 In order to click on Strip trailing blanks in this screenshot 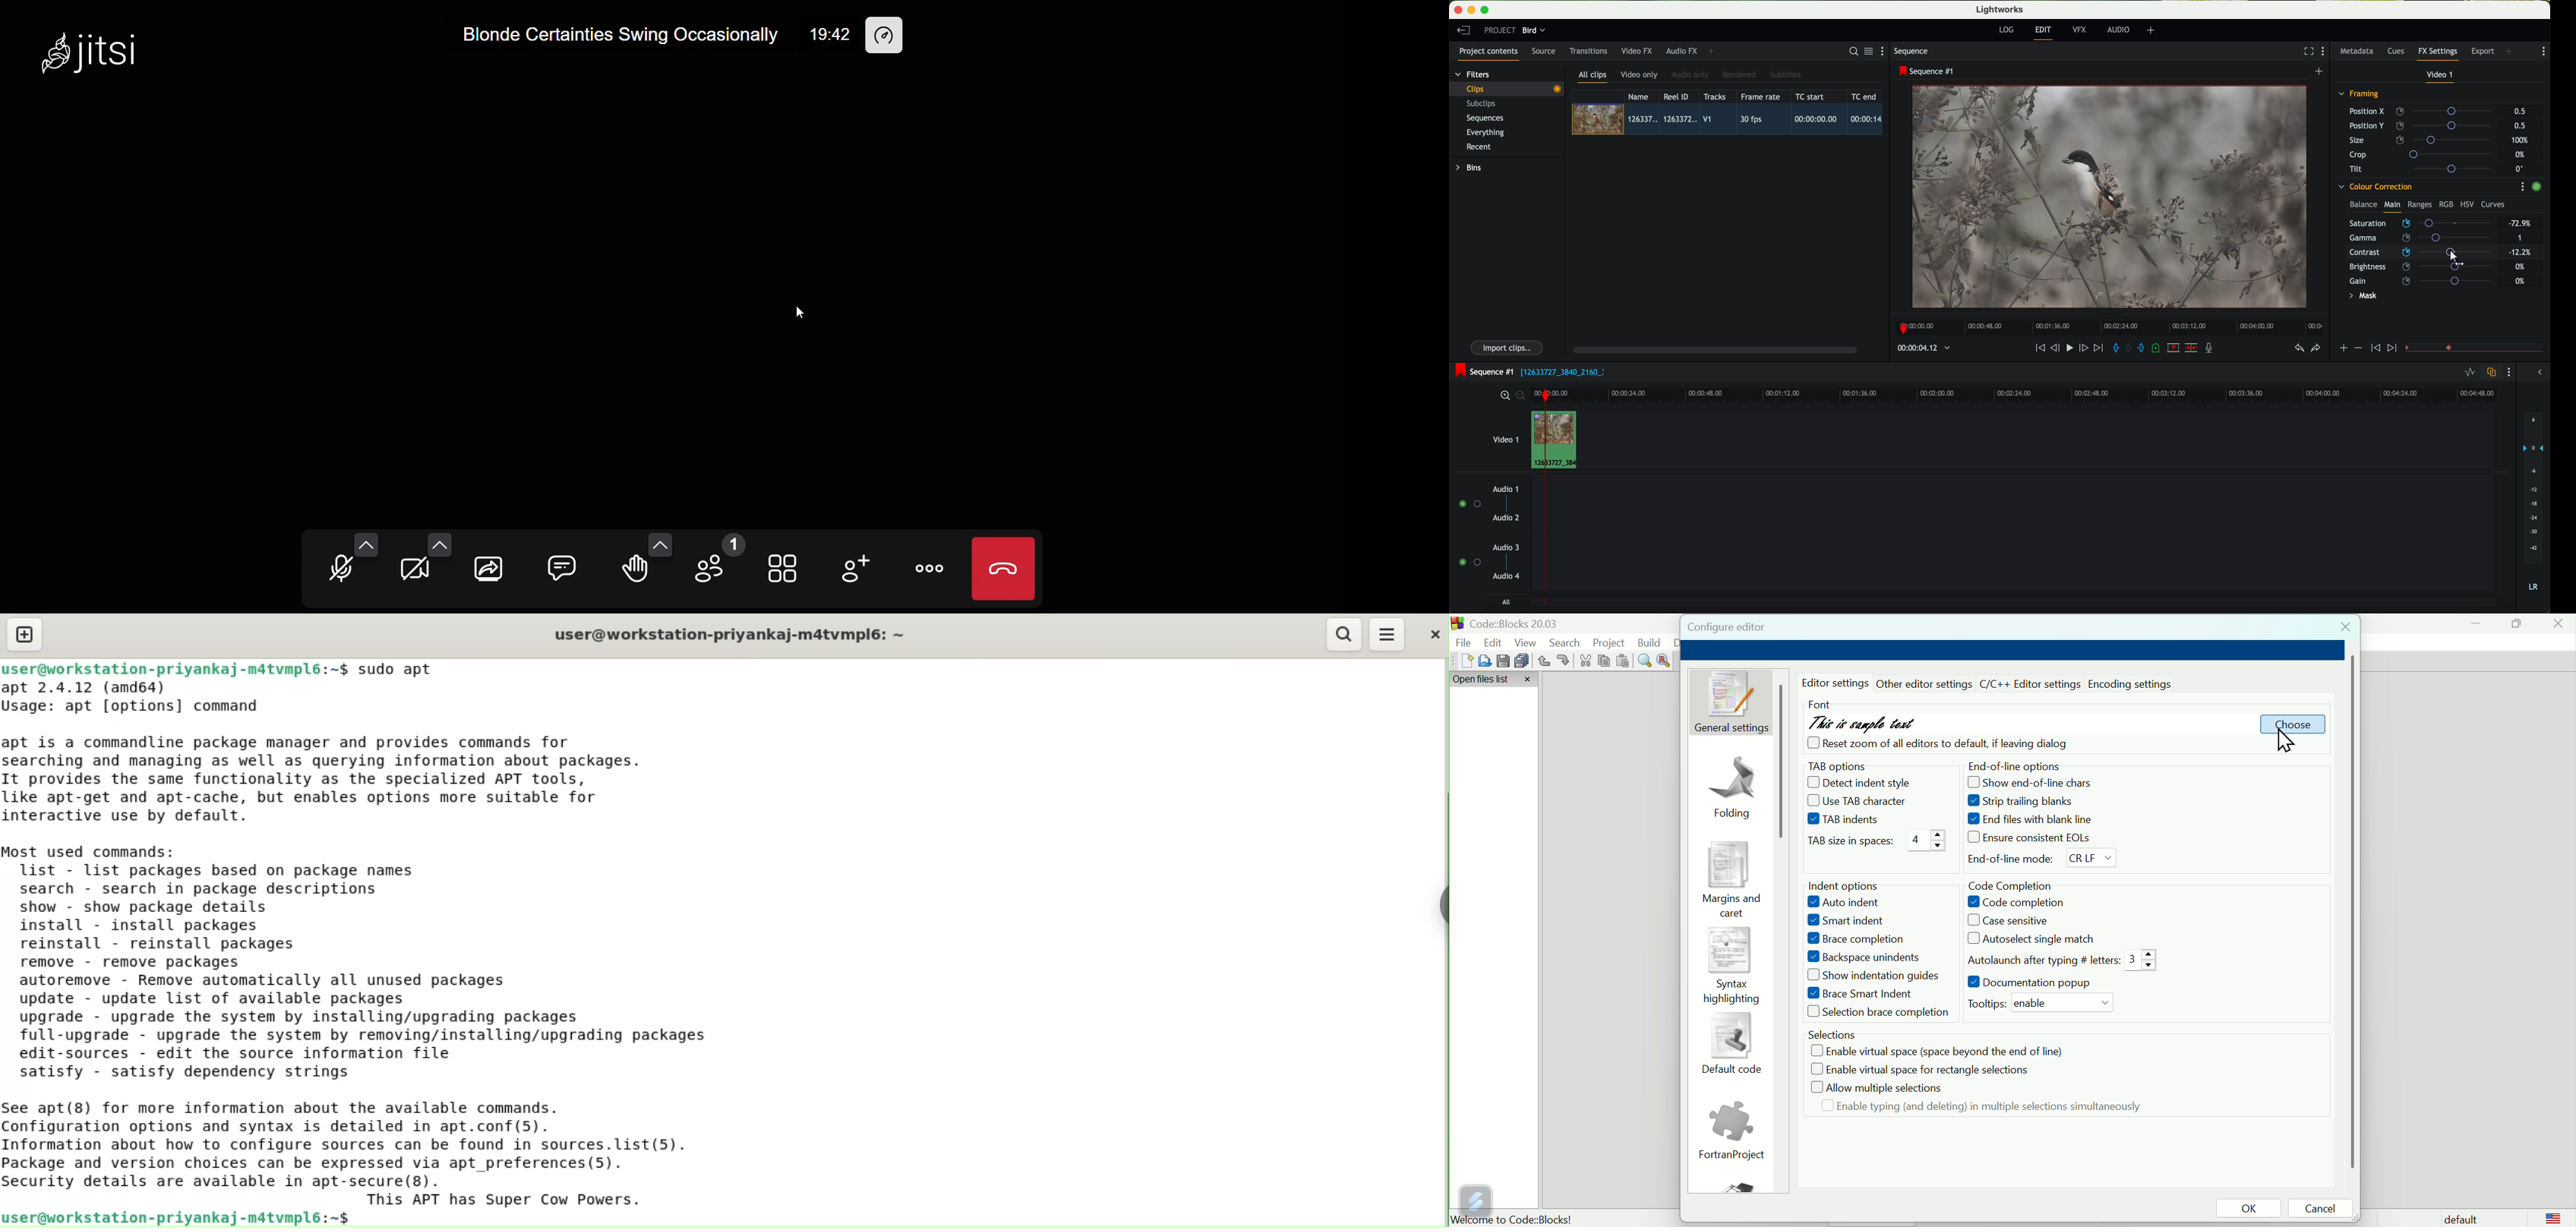, I will do `click(2030, 802)`.